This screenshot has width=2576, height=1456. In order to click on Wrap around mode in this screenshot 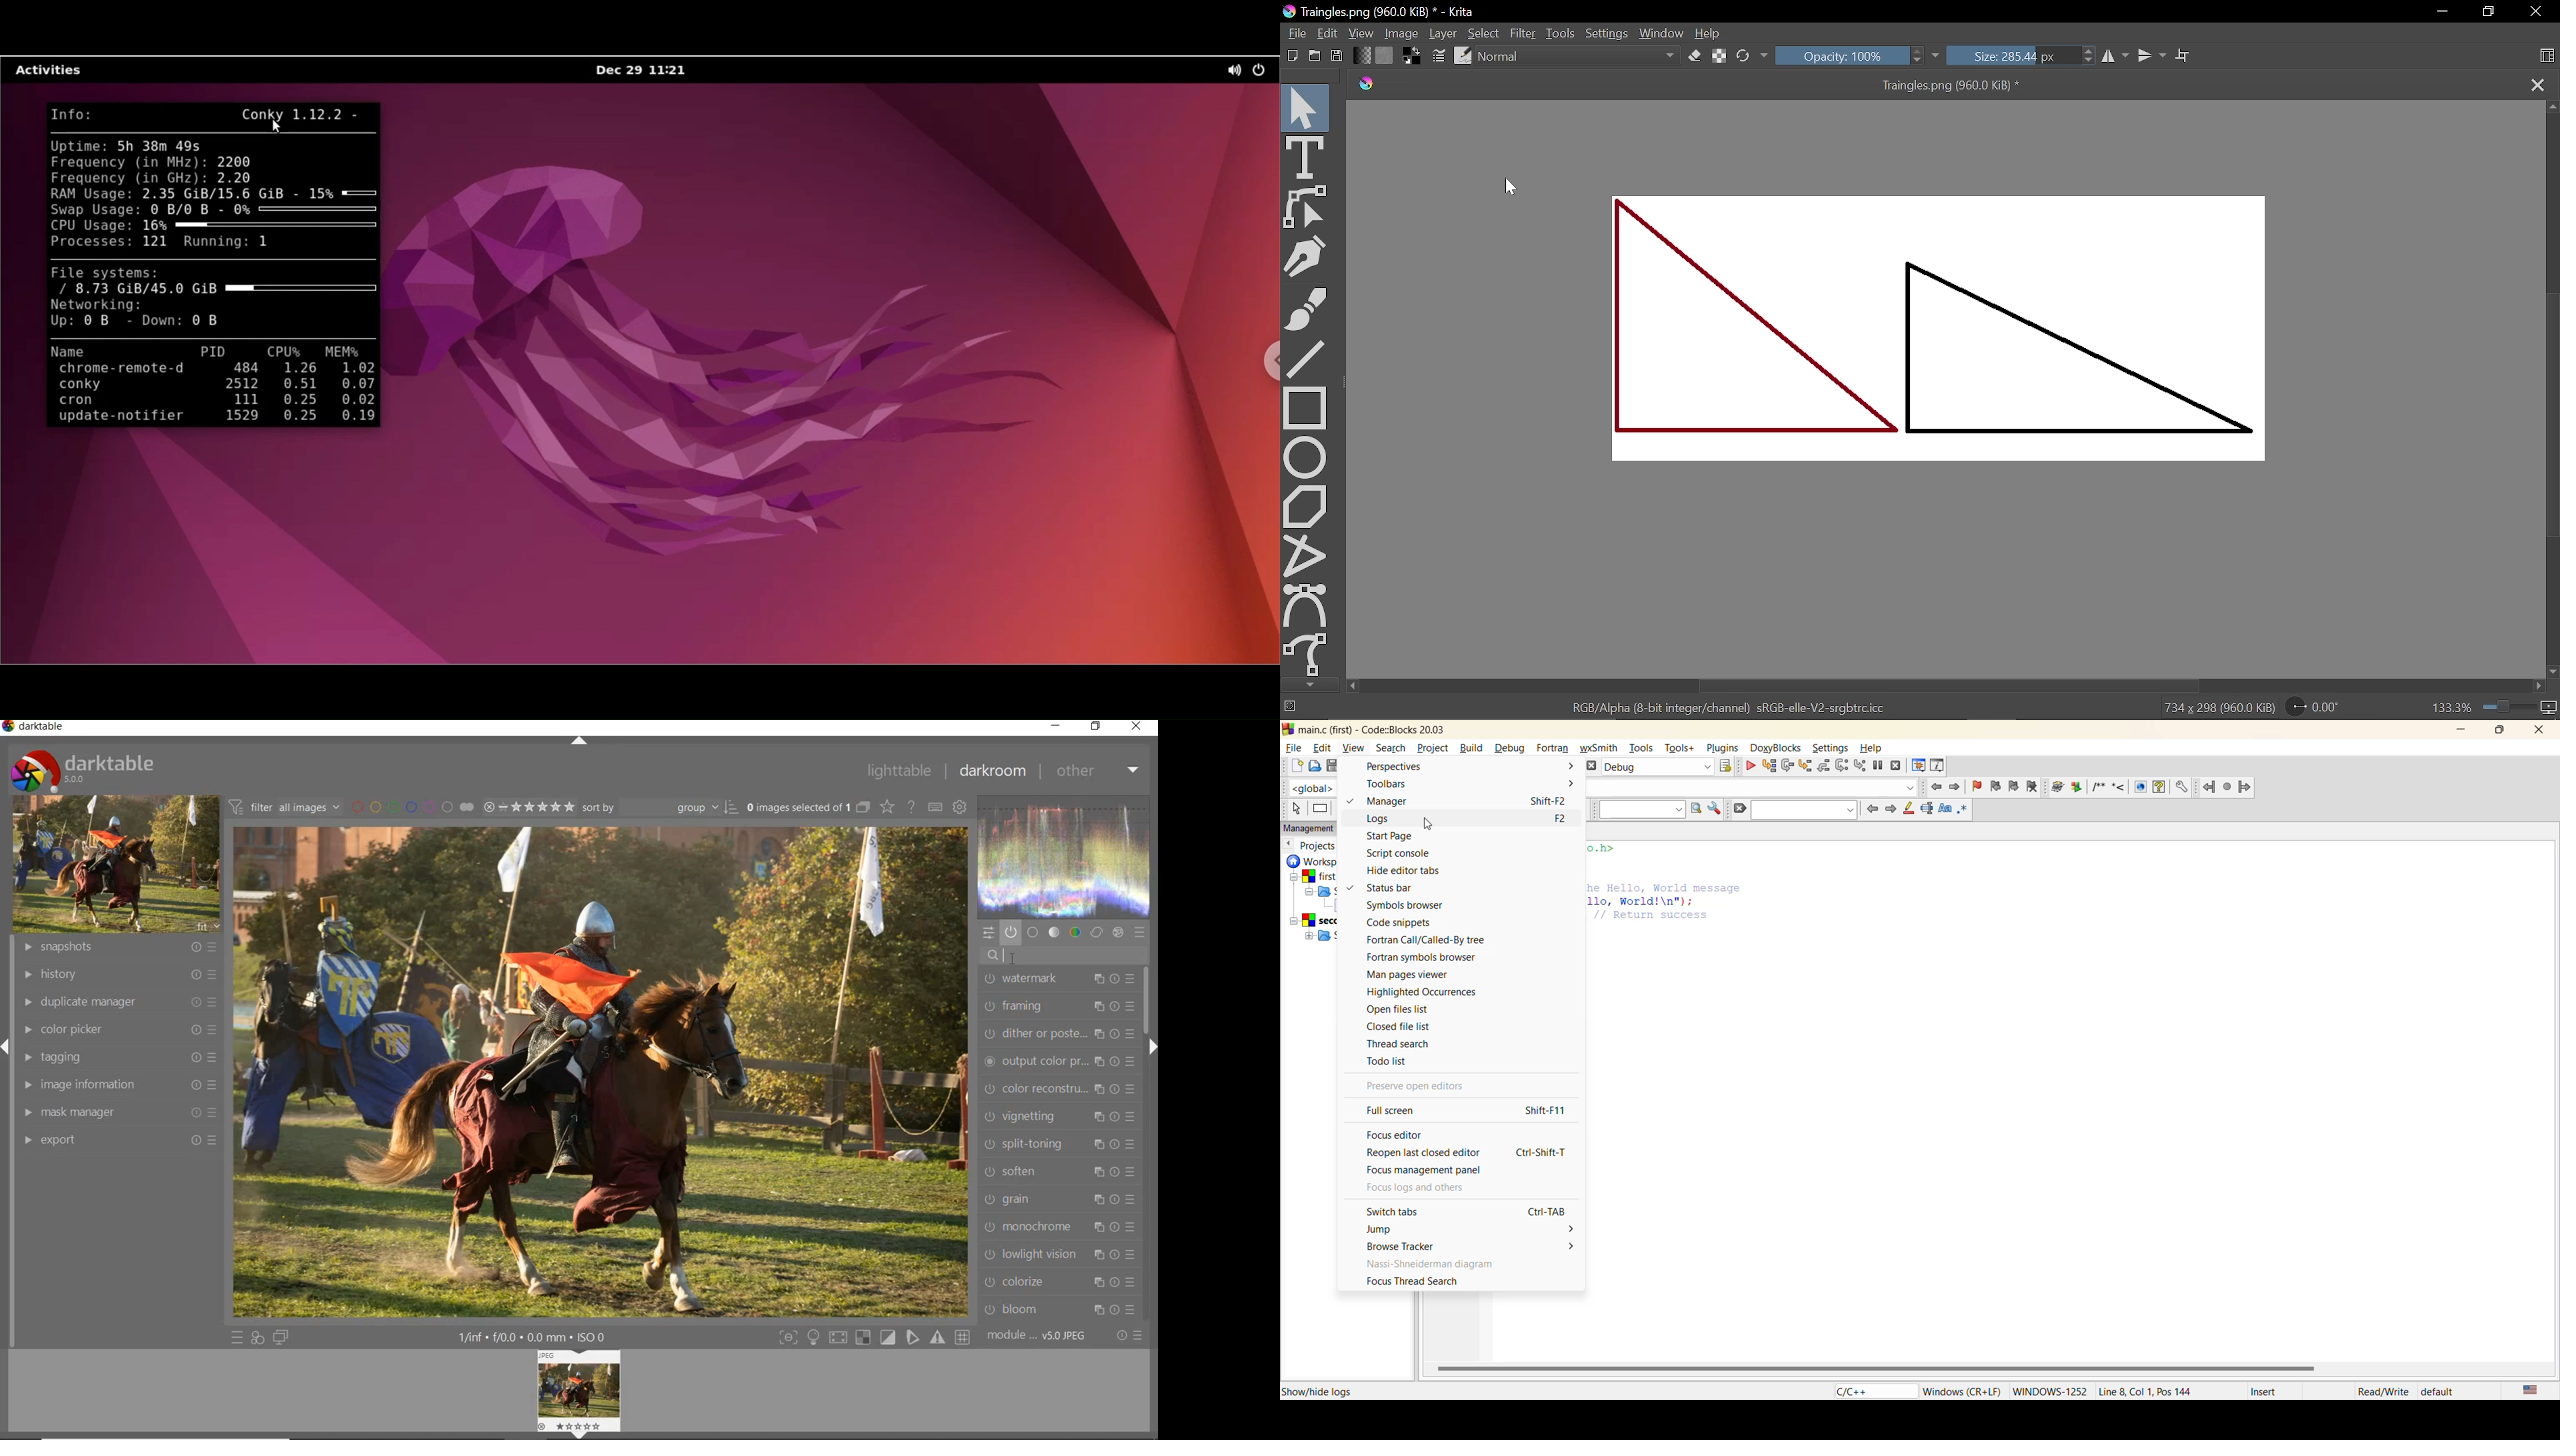, I will do `click(2184, 56)`.